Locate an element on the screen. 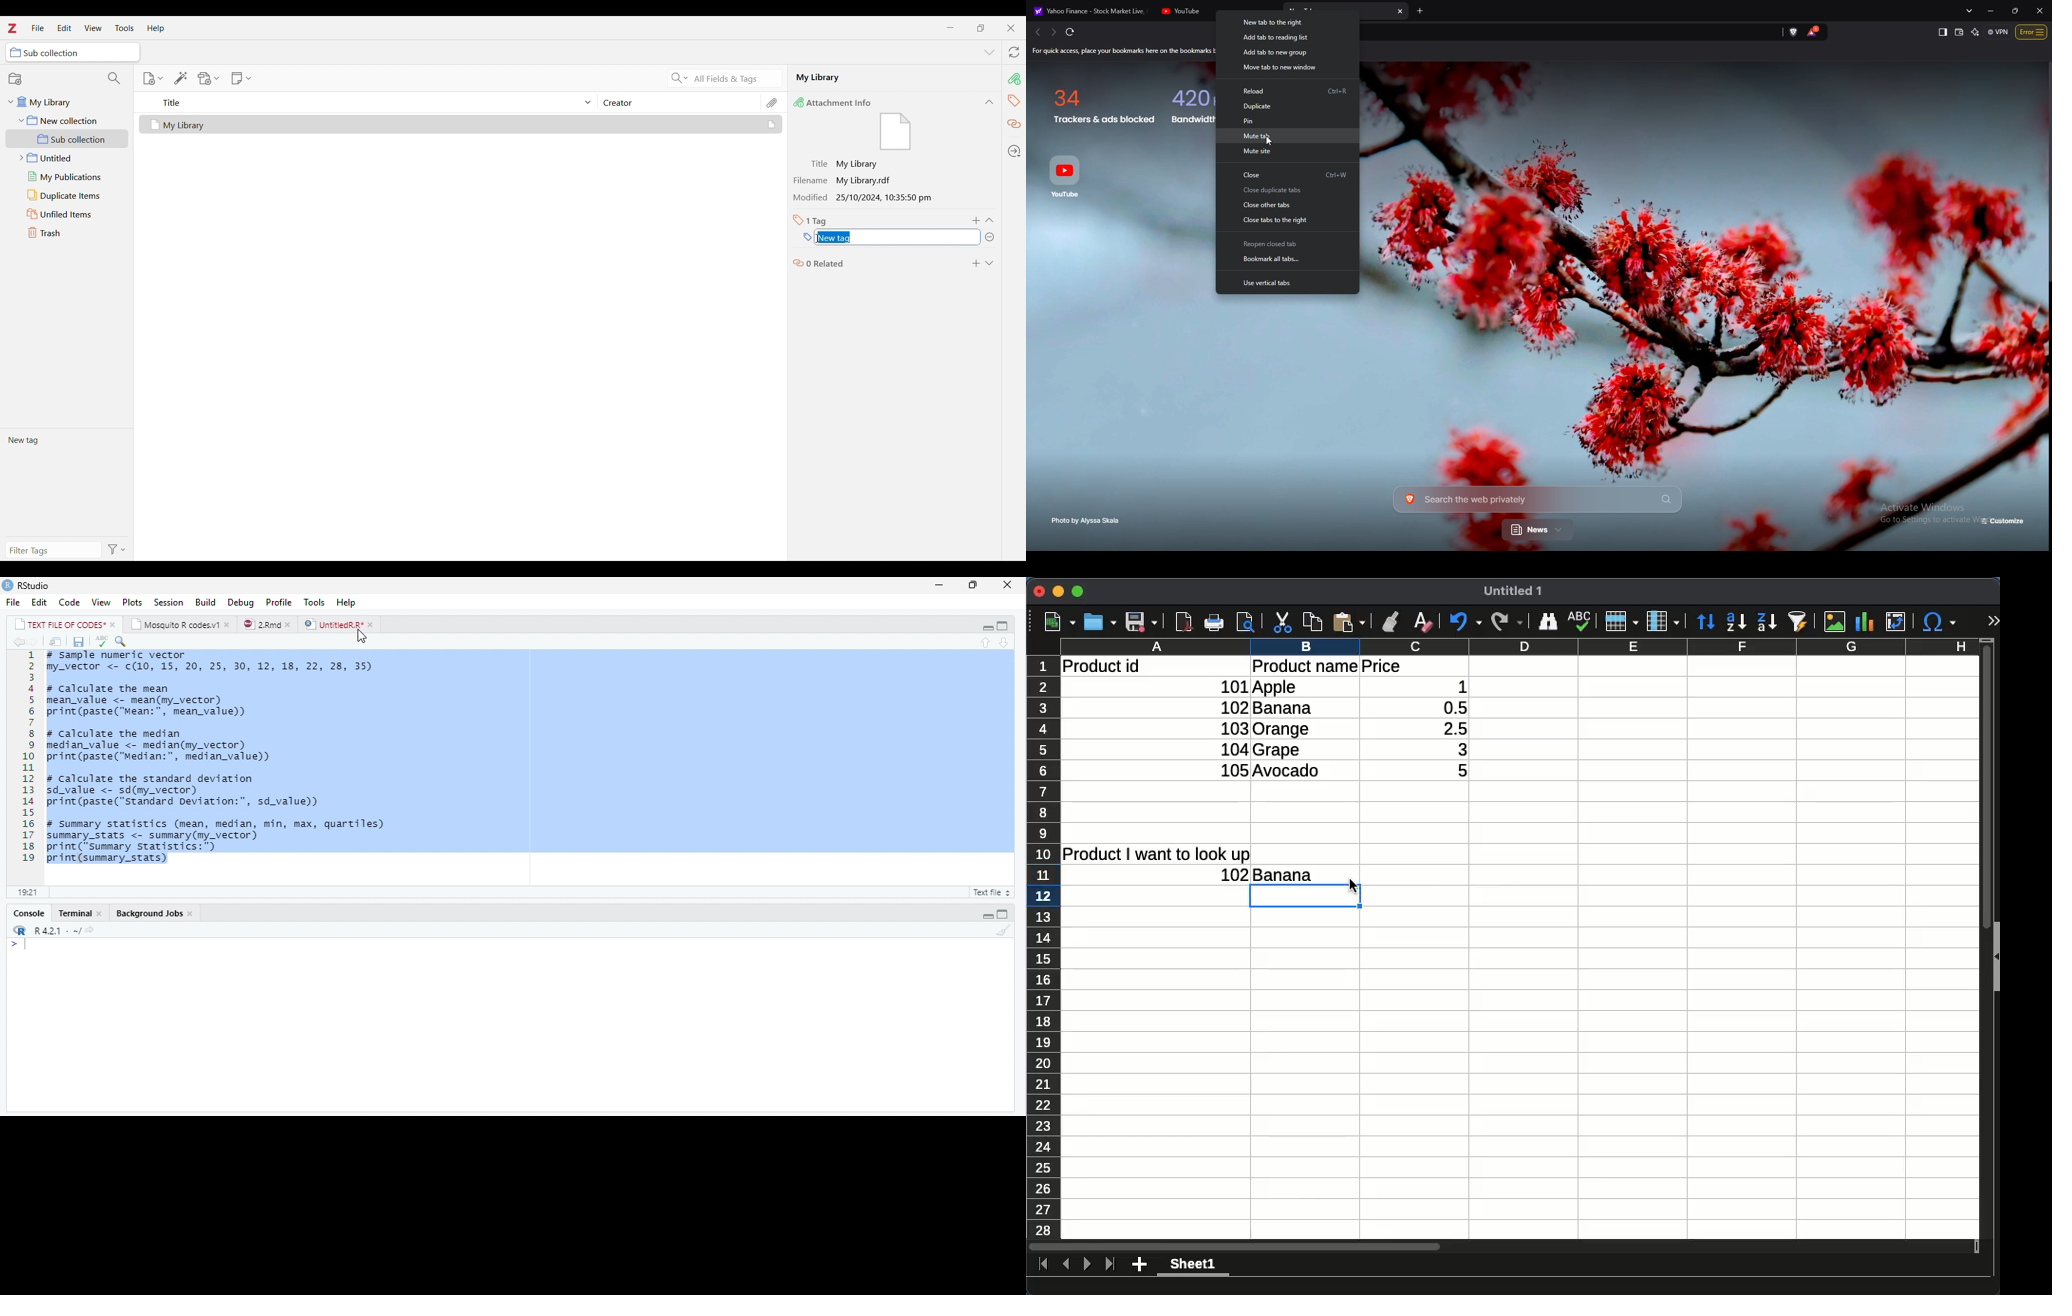 Image resolution: width=2072 pixels, height=1316 pixels. close is located at coordinates (1039, 591).